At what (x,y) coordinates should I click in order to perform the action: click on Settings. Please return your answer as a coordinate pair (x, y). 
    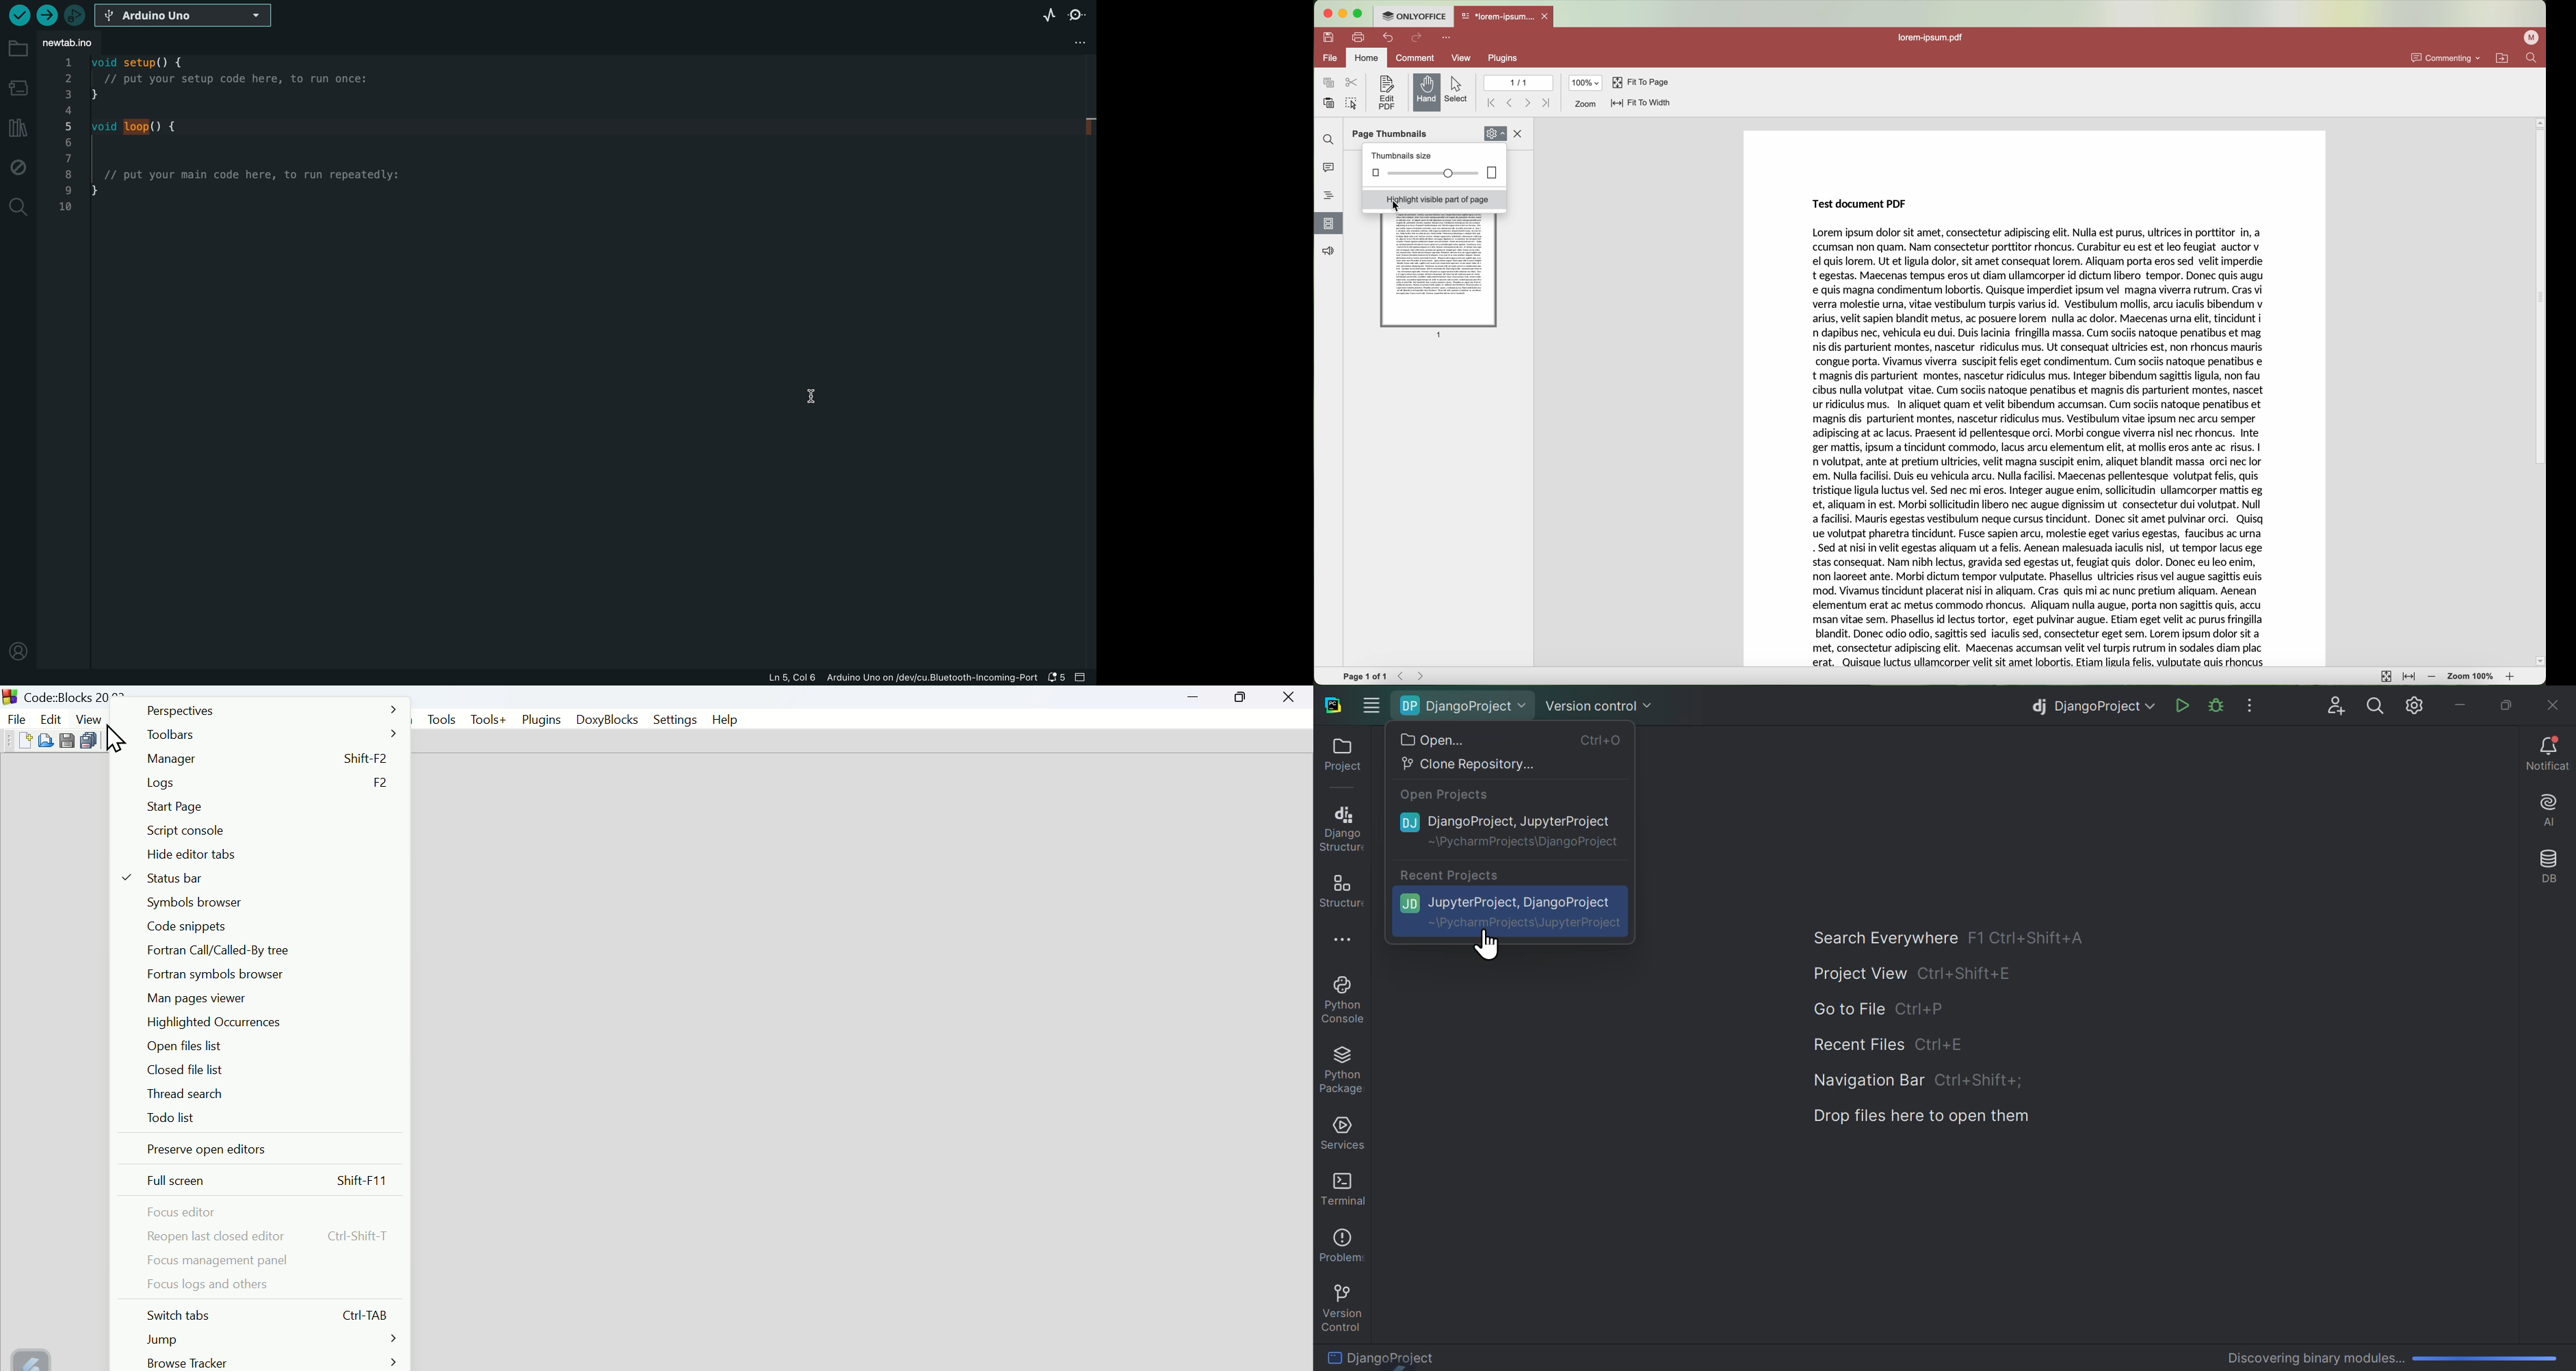
    Looking at the image, I should click on (1495, 132).